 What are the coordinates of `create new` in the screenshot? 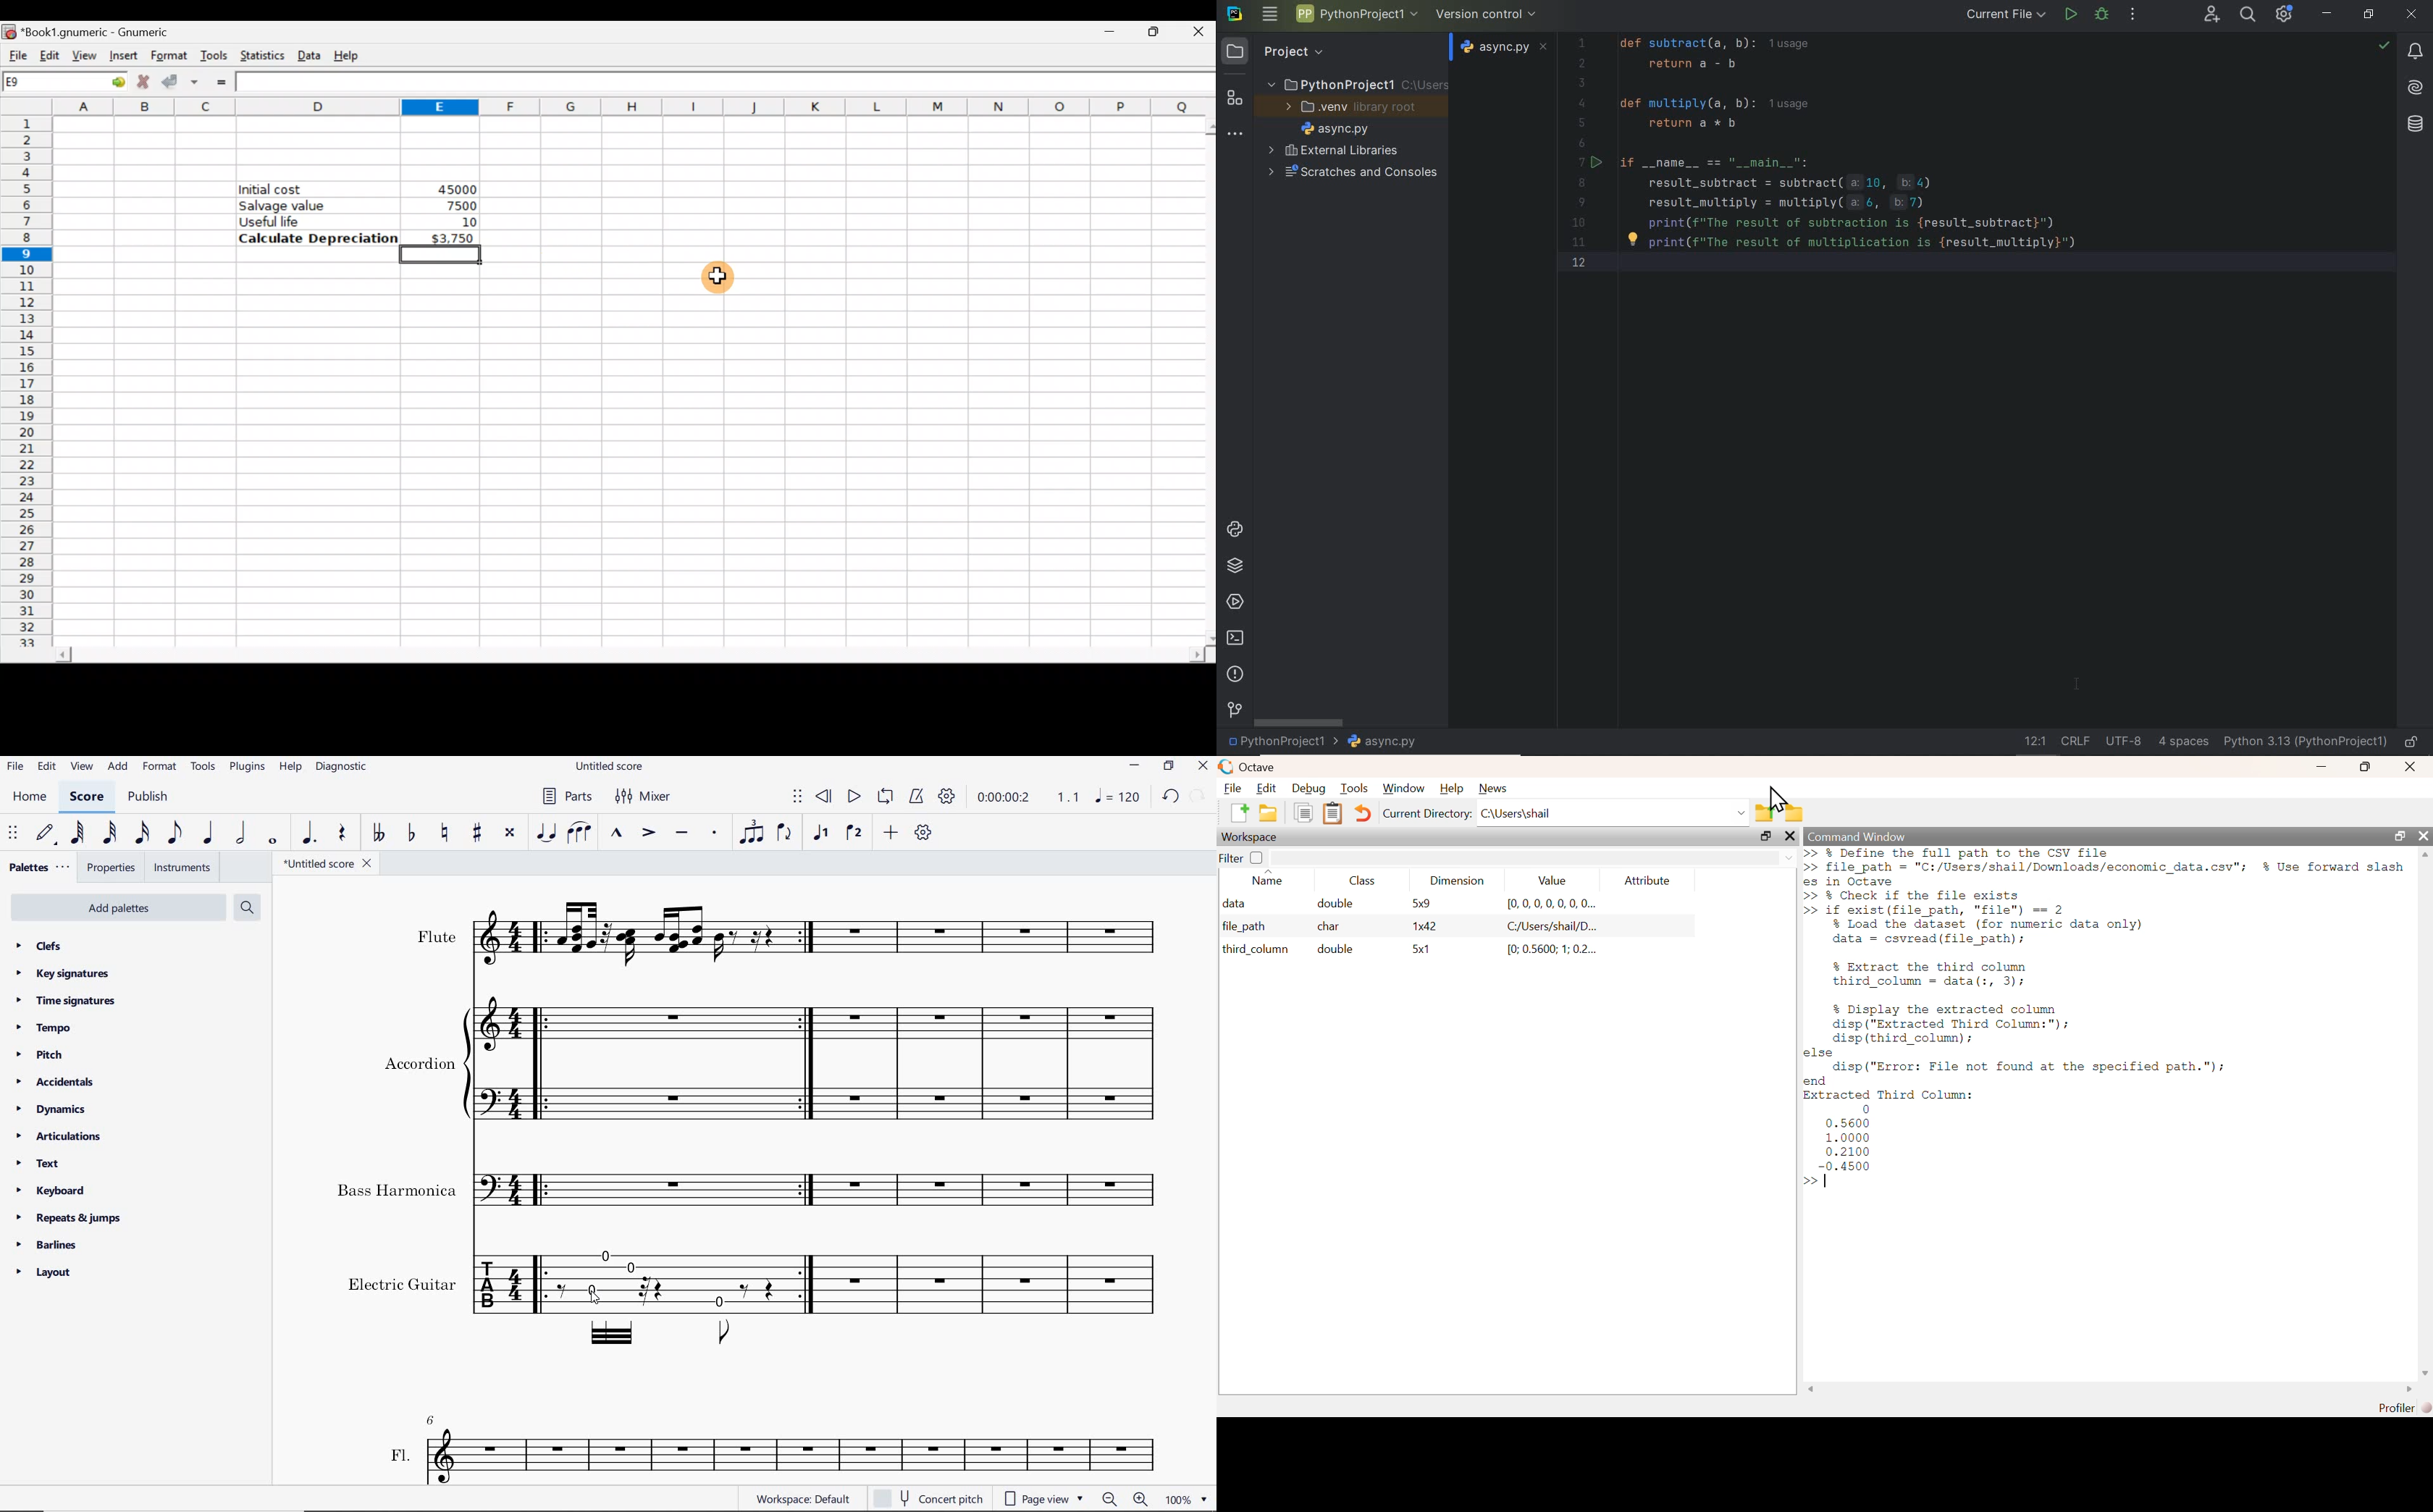 It's located at (1237, 814).